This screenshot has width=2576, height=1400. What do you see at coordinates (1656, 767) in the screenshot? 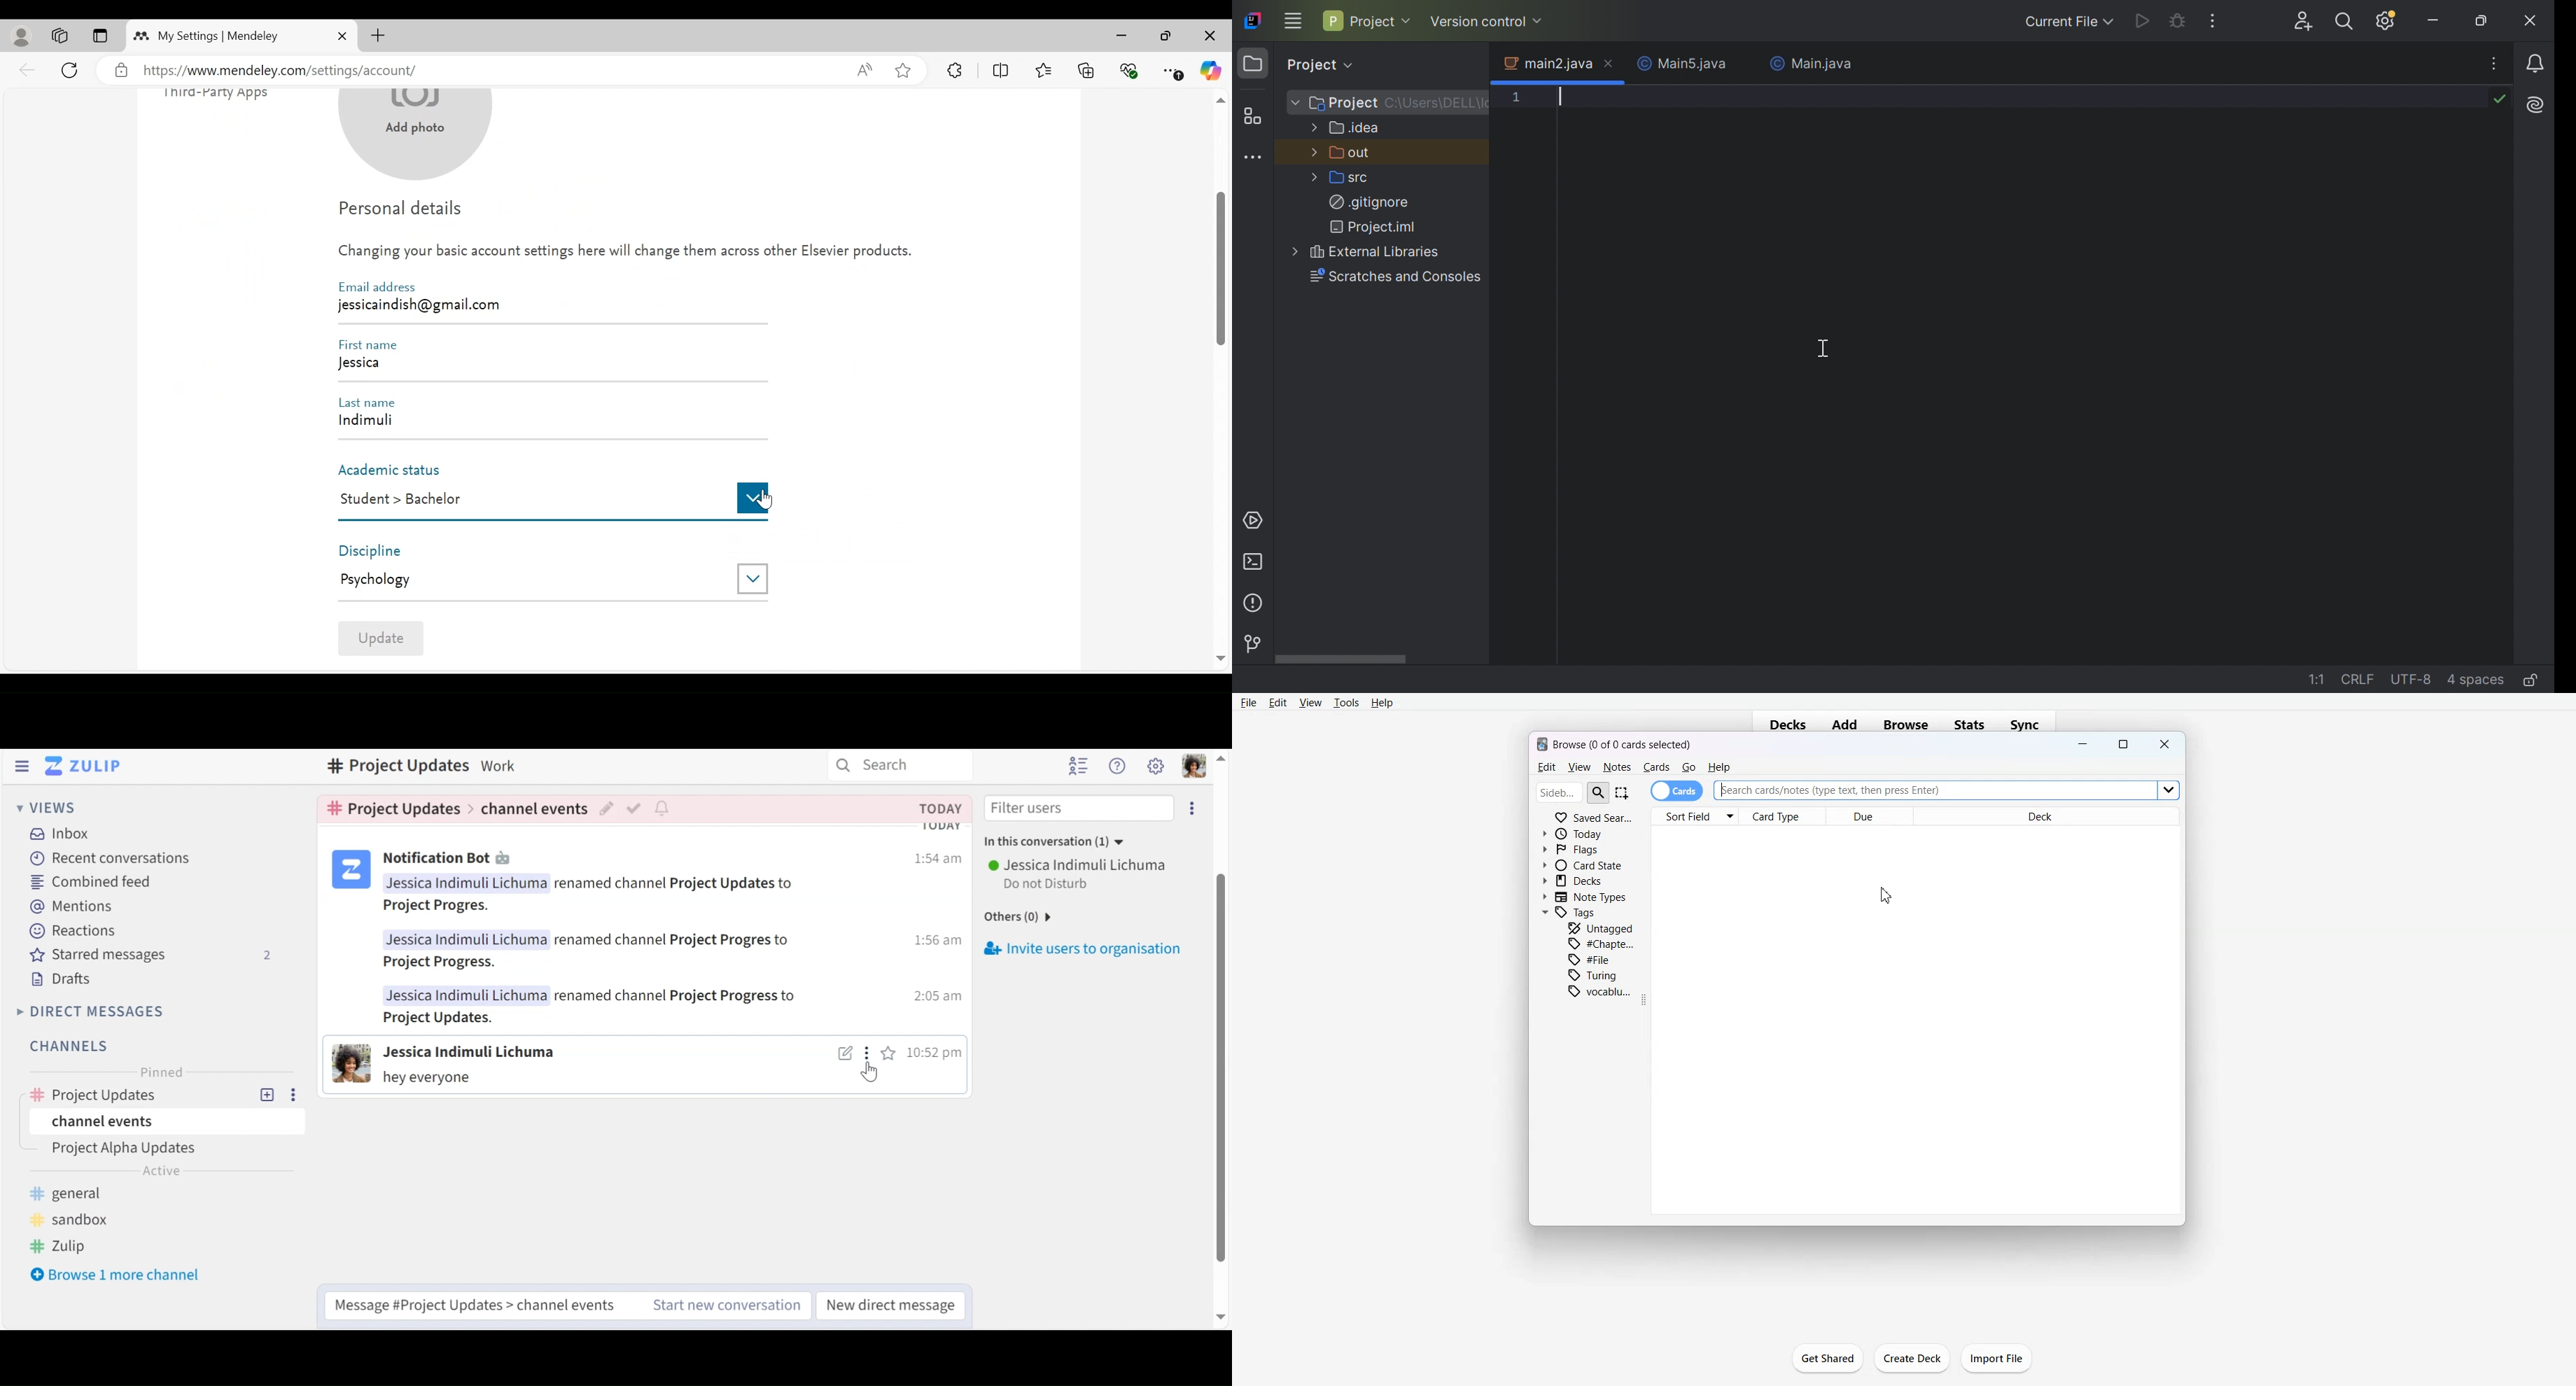
I see `Cards` at bounding box center [1656, 767].